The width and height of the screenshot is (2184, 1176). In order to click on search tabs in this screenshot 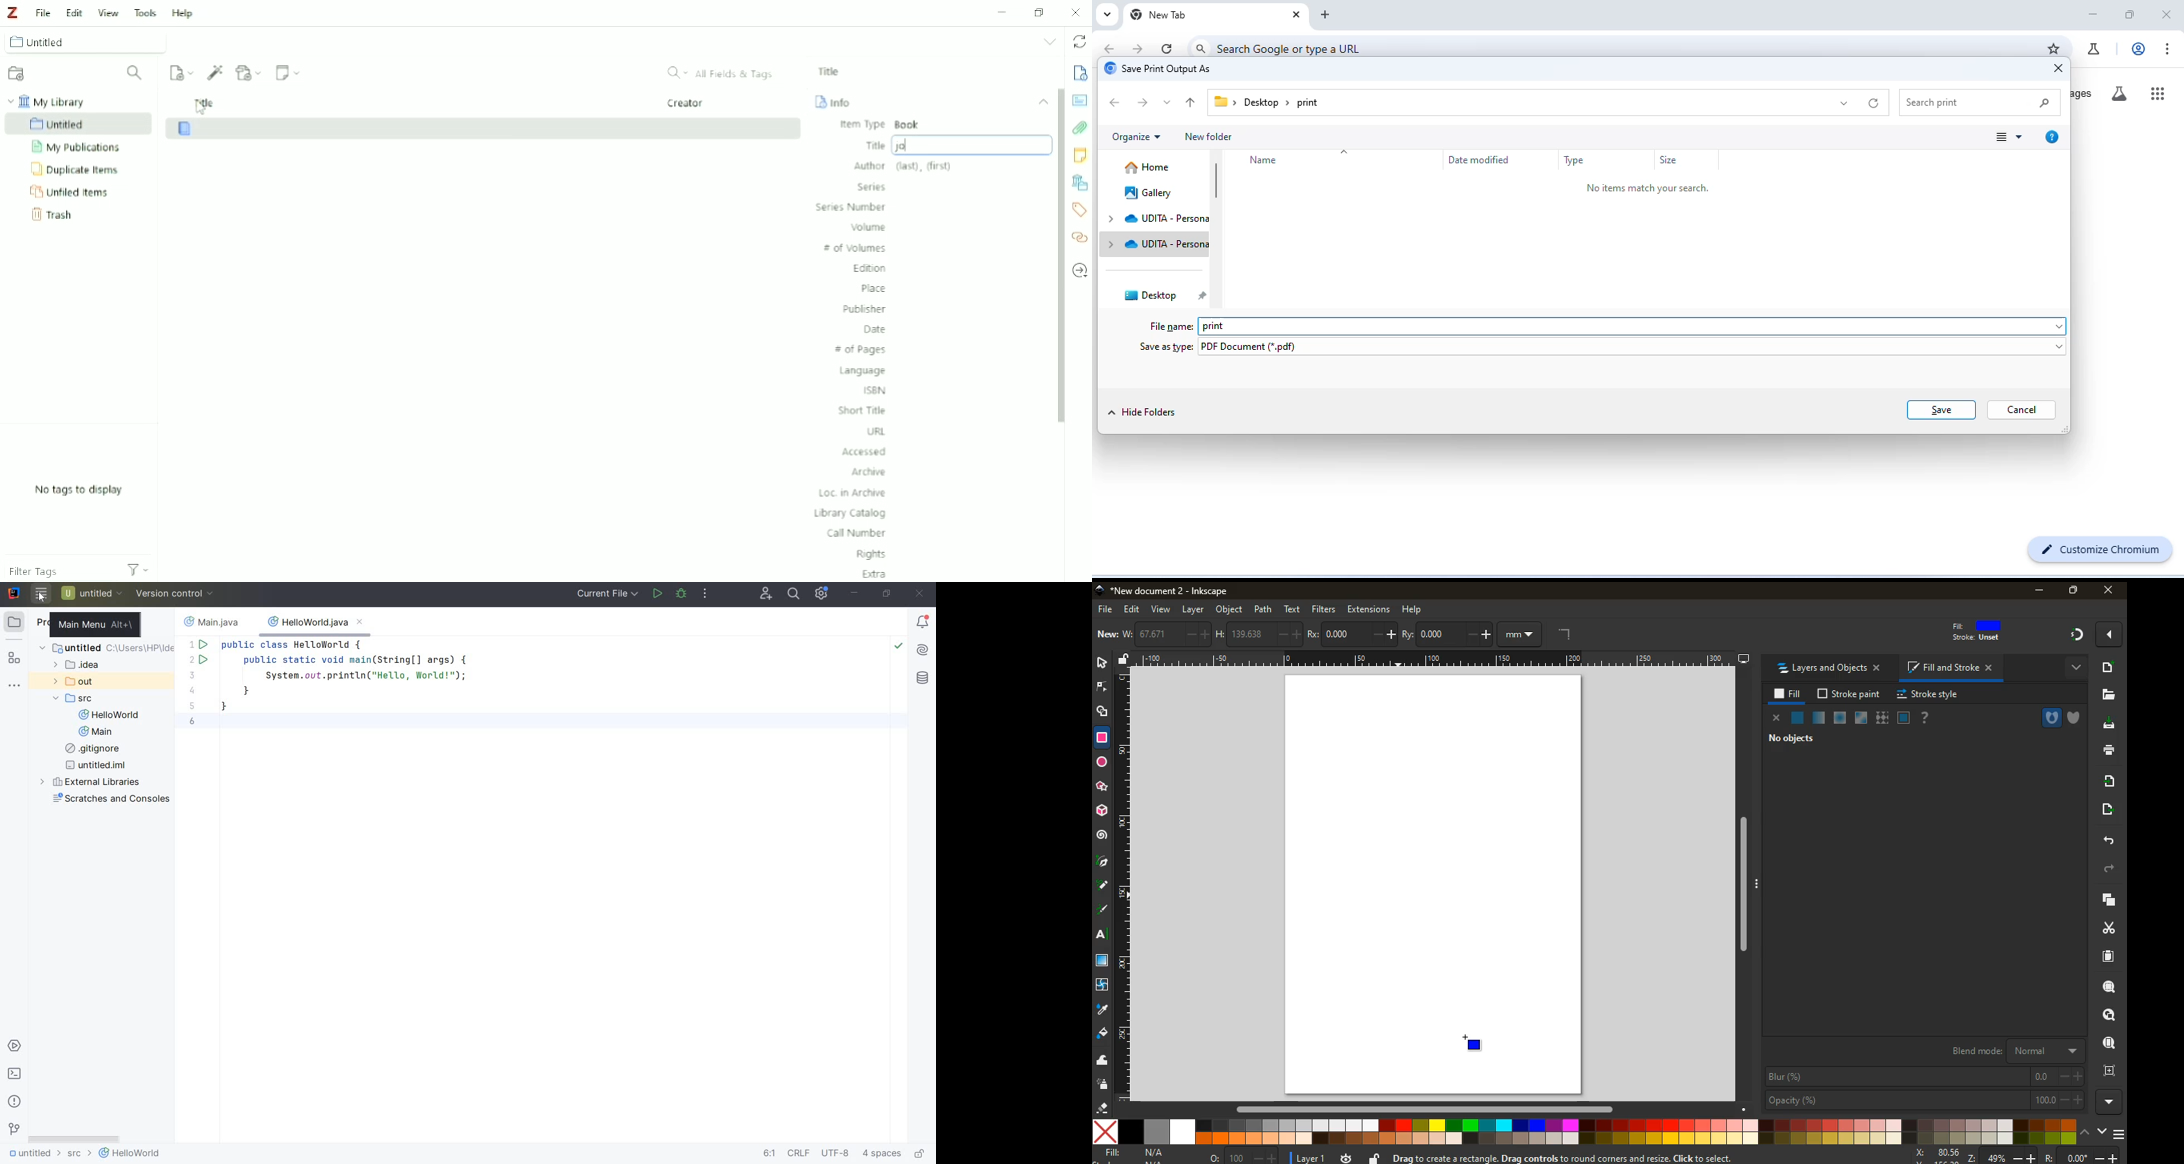, I will do `click(1108, 14)`.